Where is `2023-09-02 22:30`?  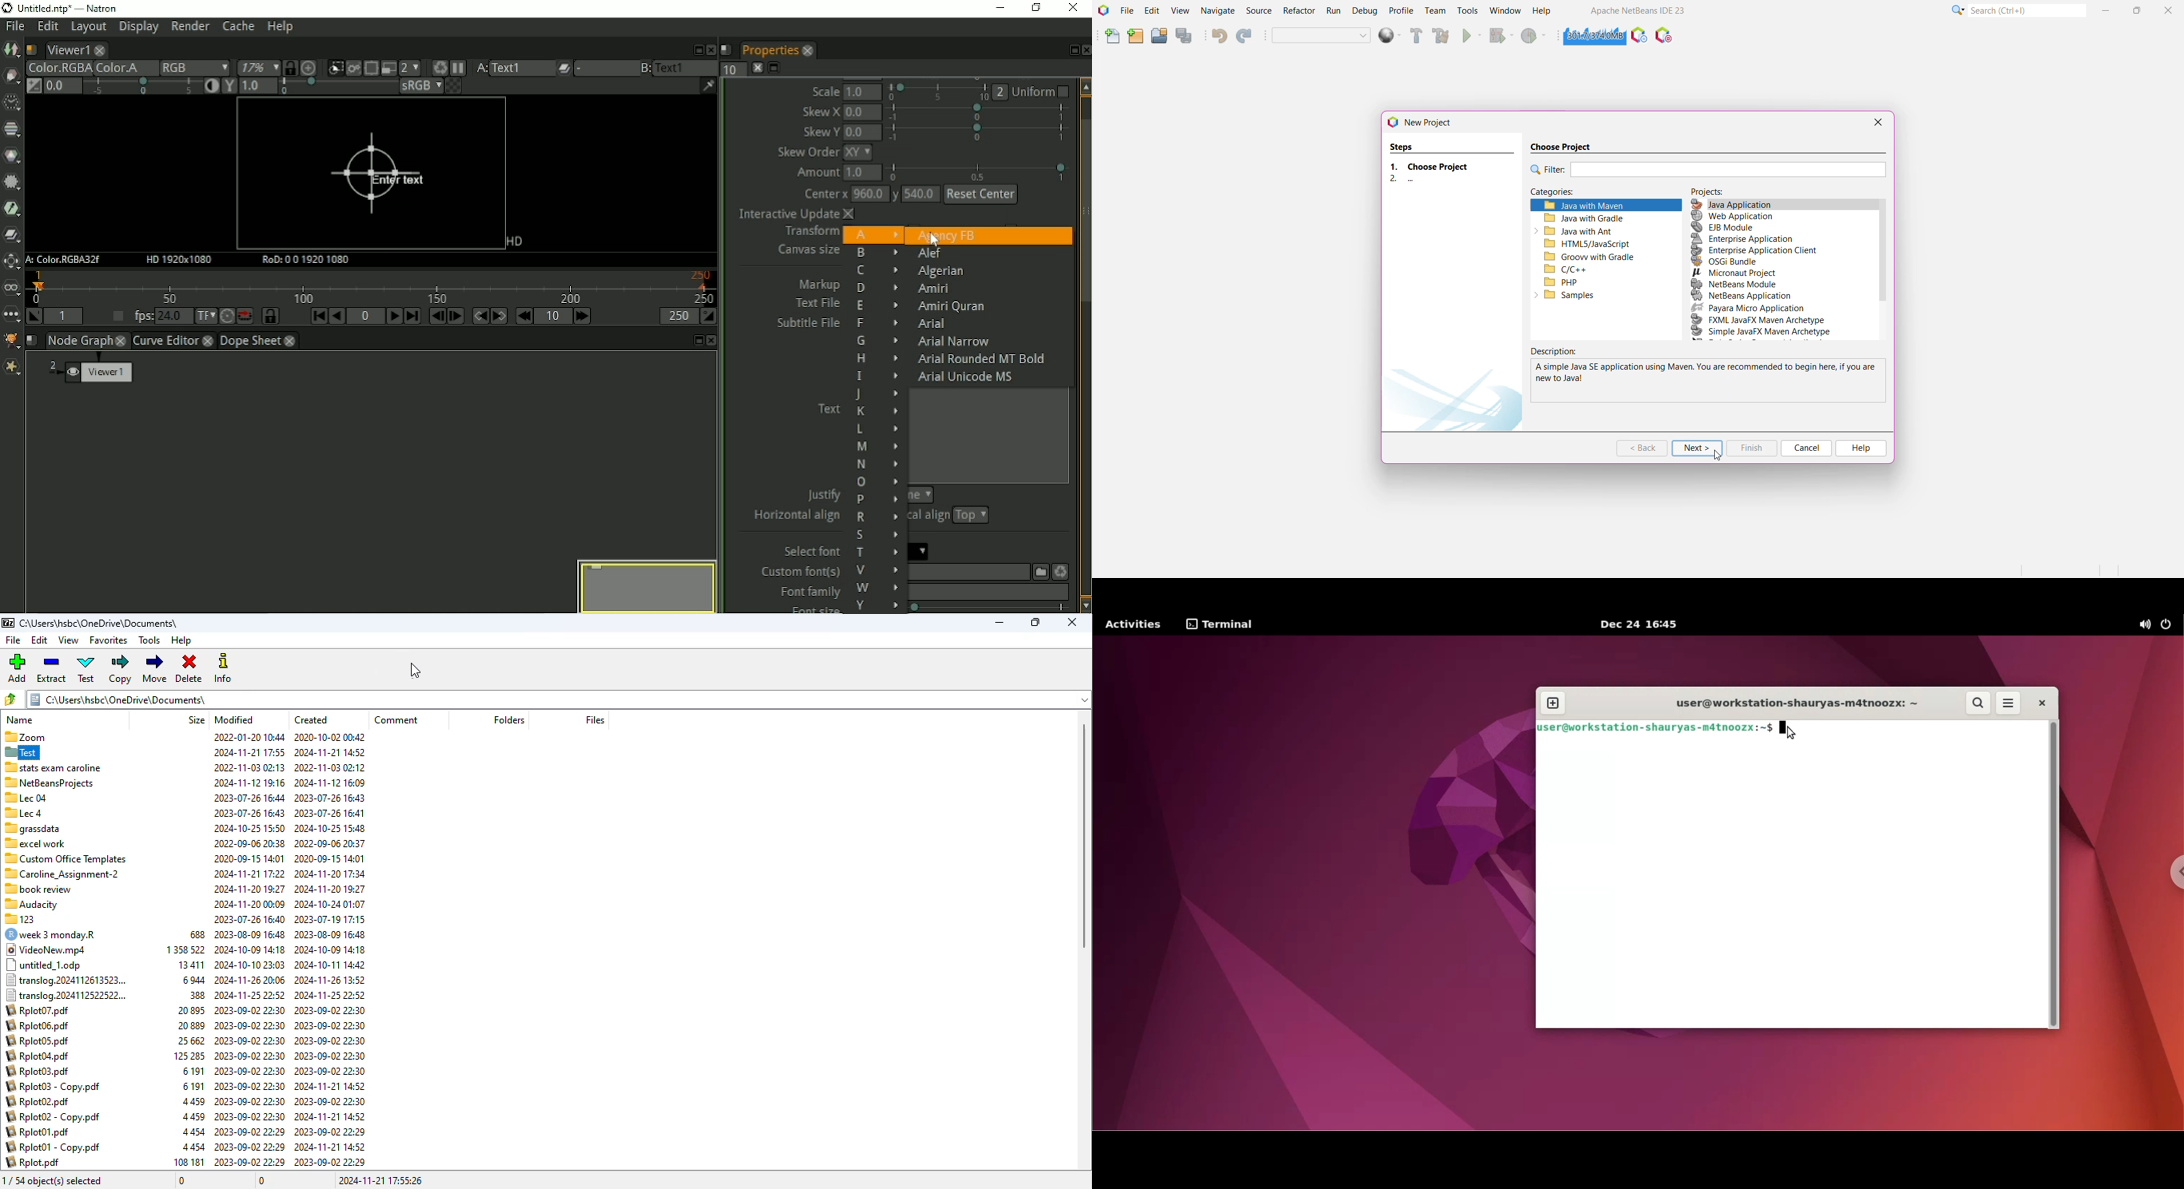 2023-09-02 22:30 is located at coordinates (249, 1026).